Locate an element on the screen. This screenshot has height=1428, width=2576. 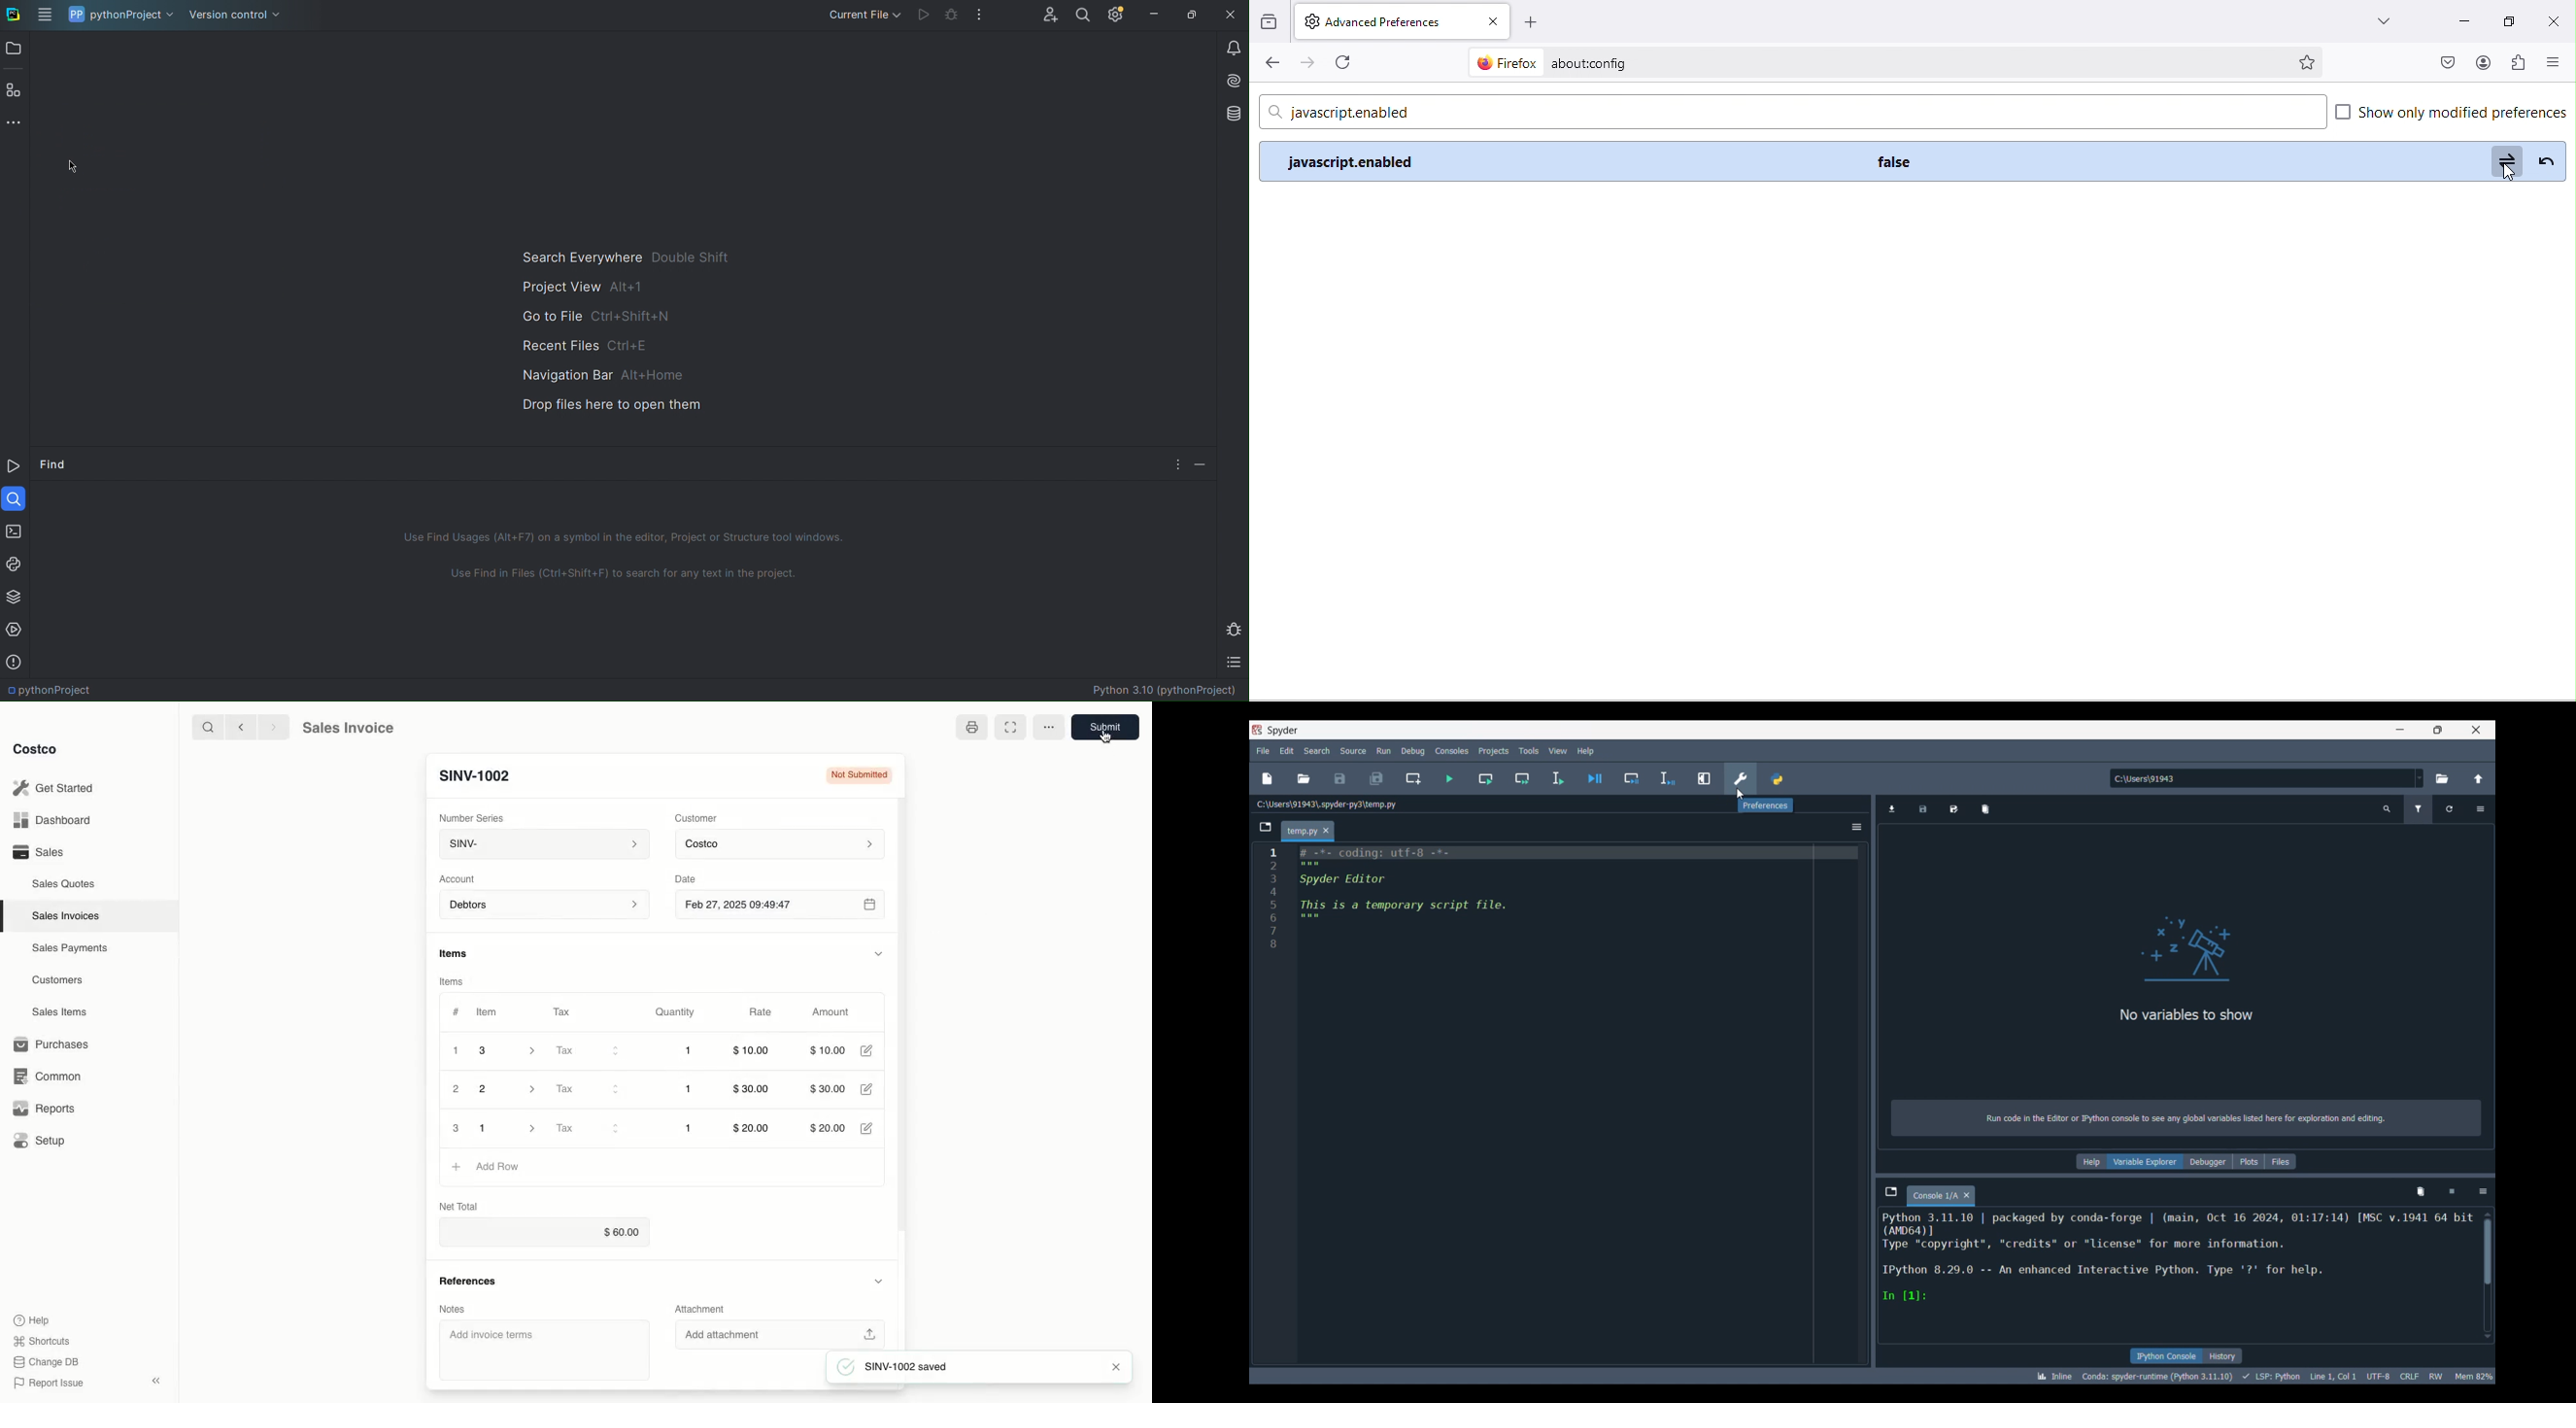
$30.00 is located at coordinates (827, 1090).